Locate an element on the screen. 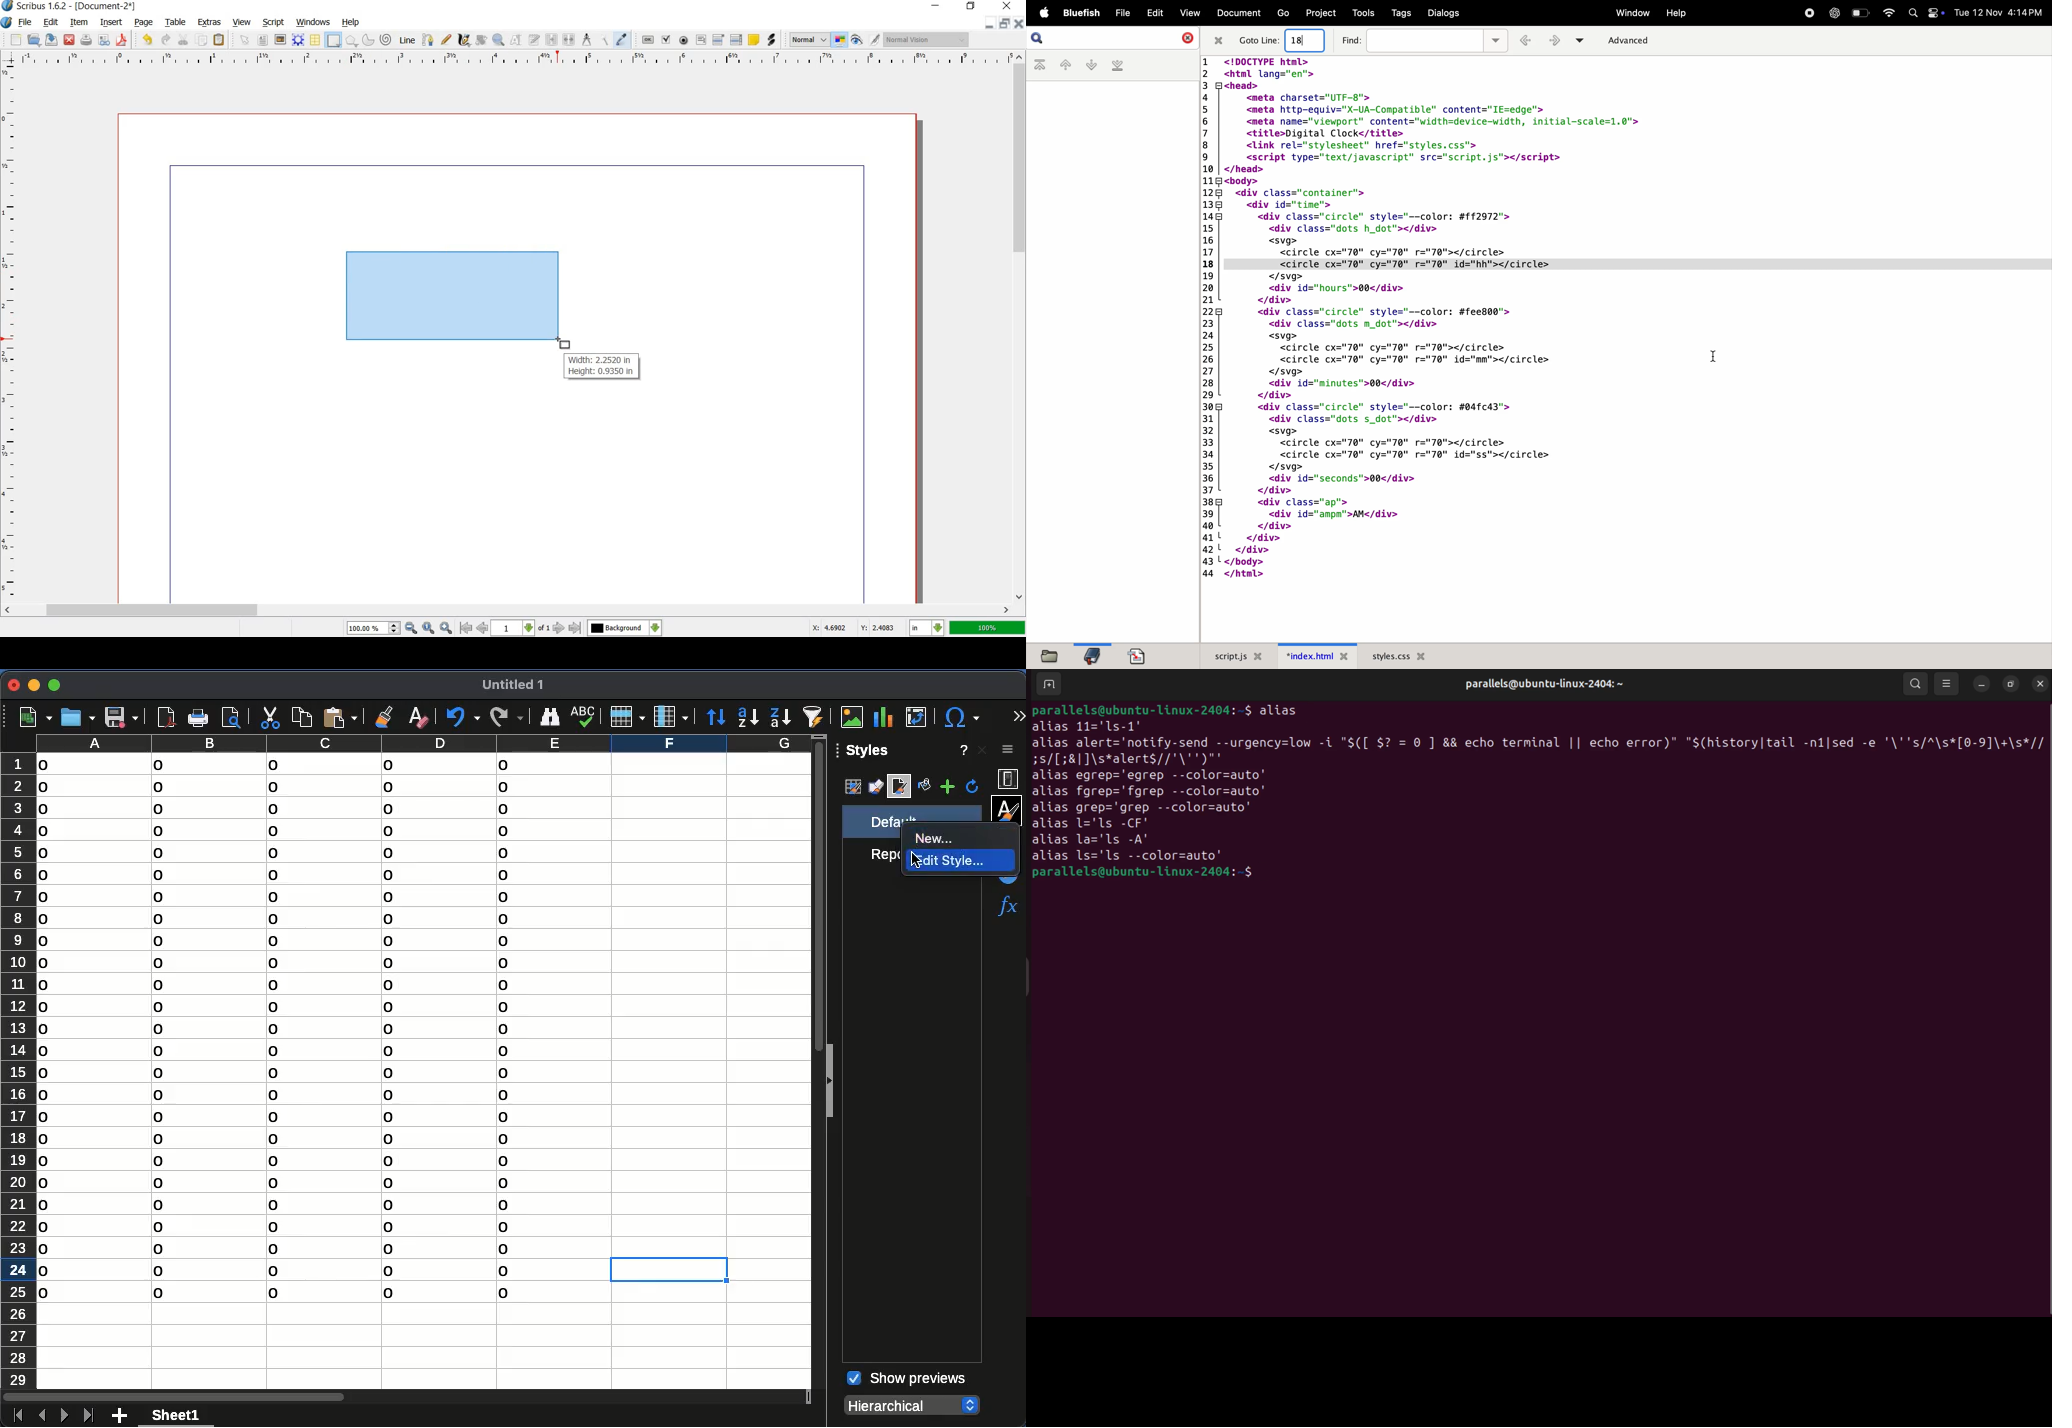 This screenshot has height=1428, width=2072. CUT is located at coordinates (184, 40).